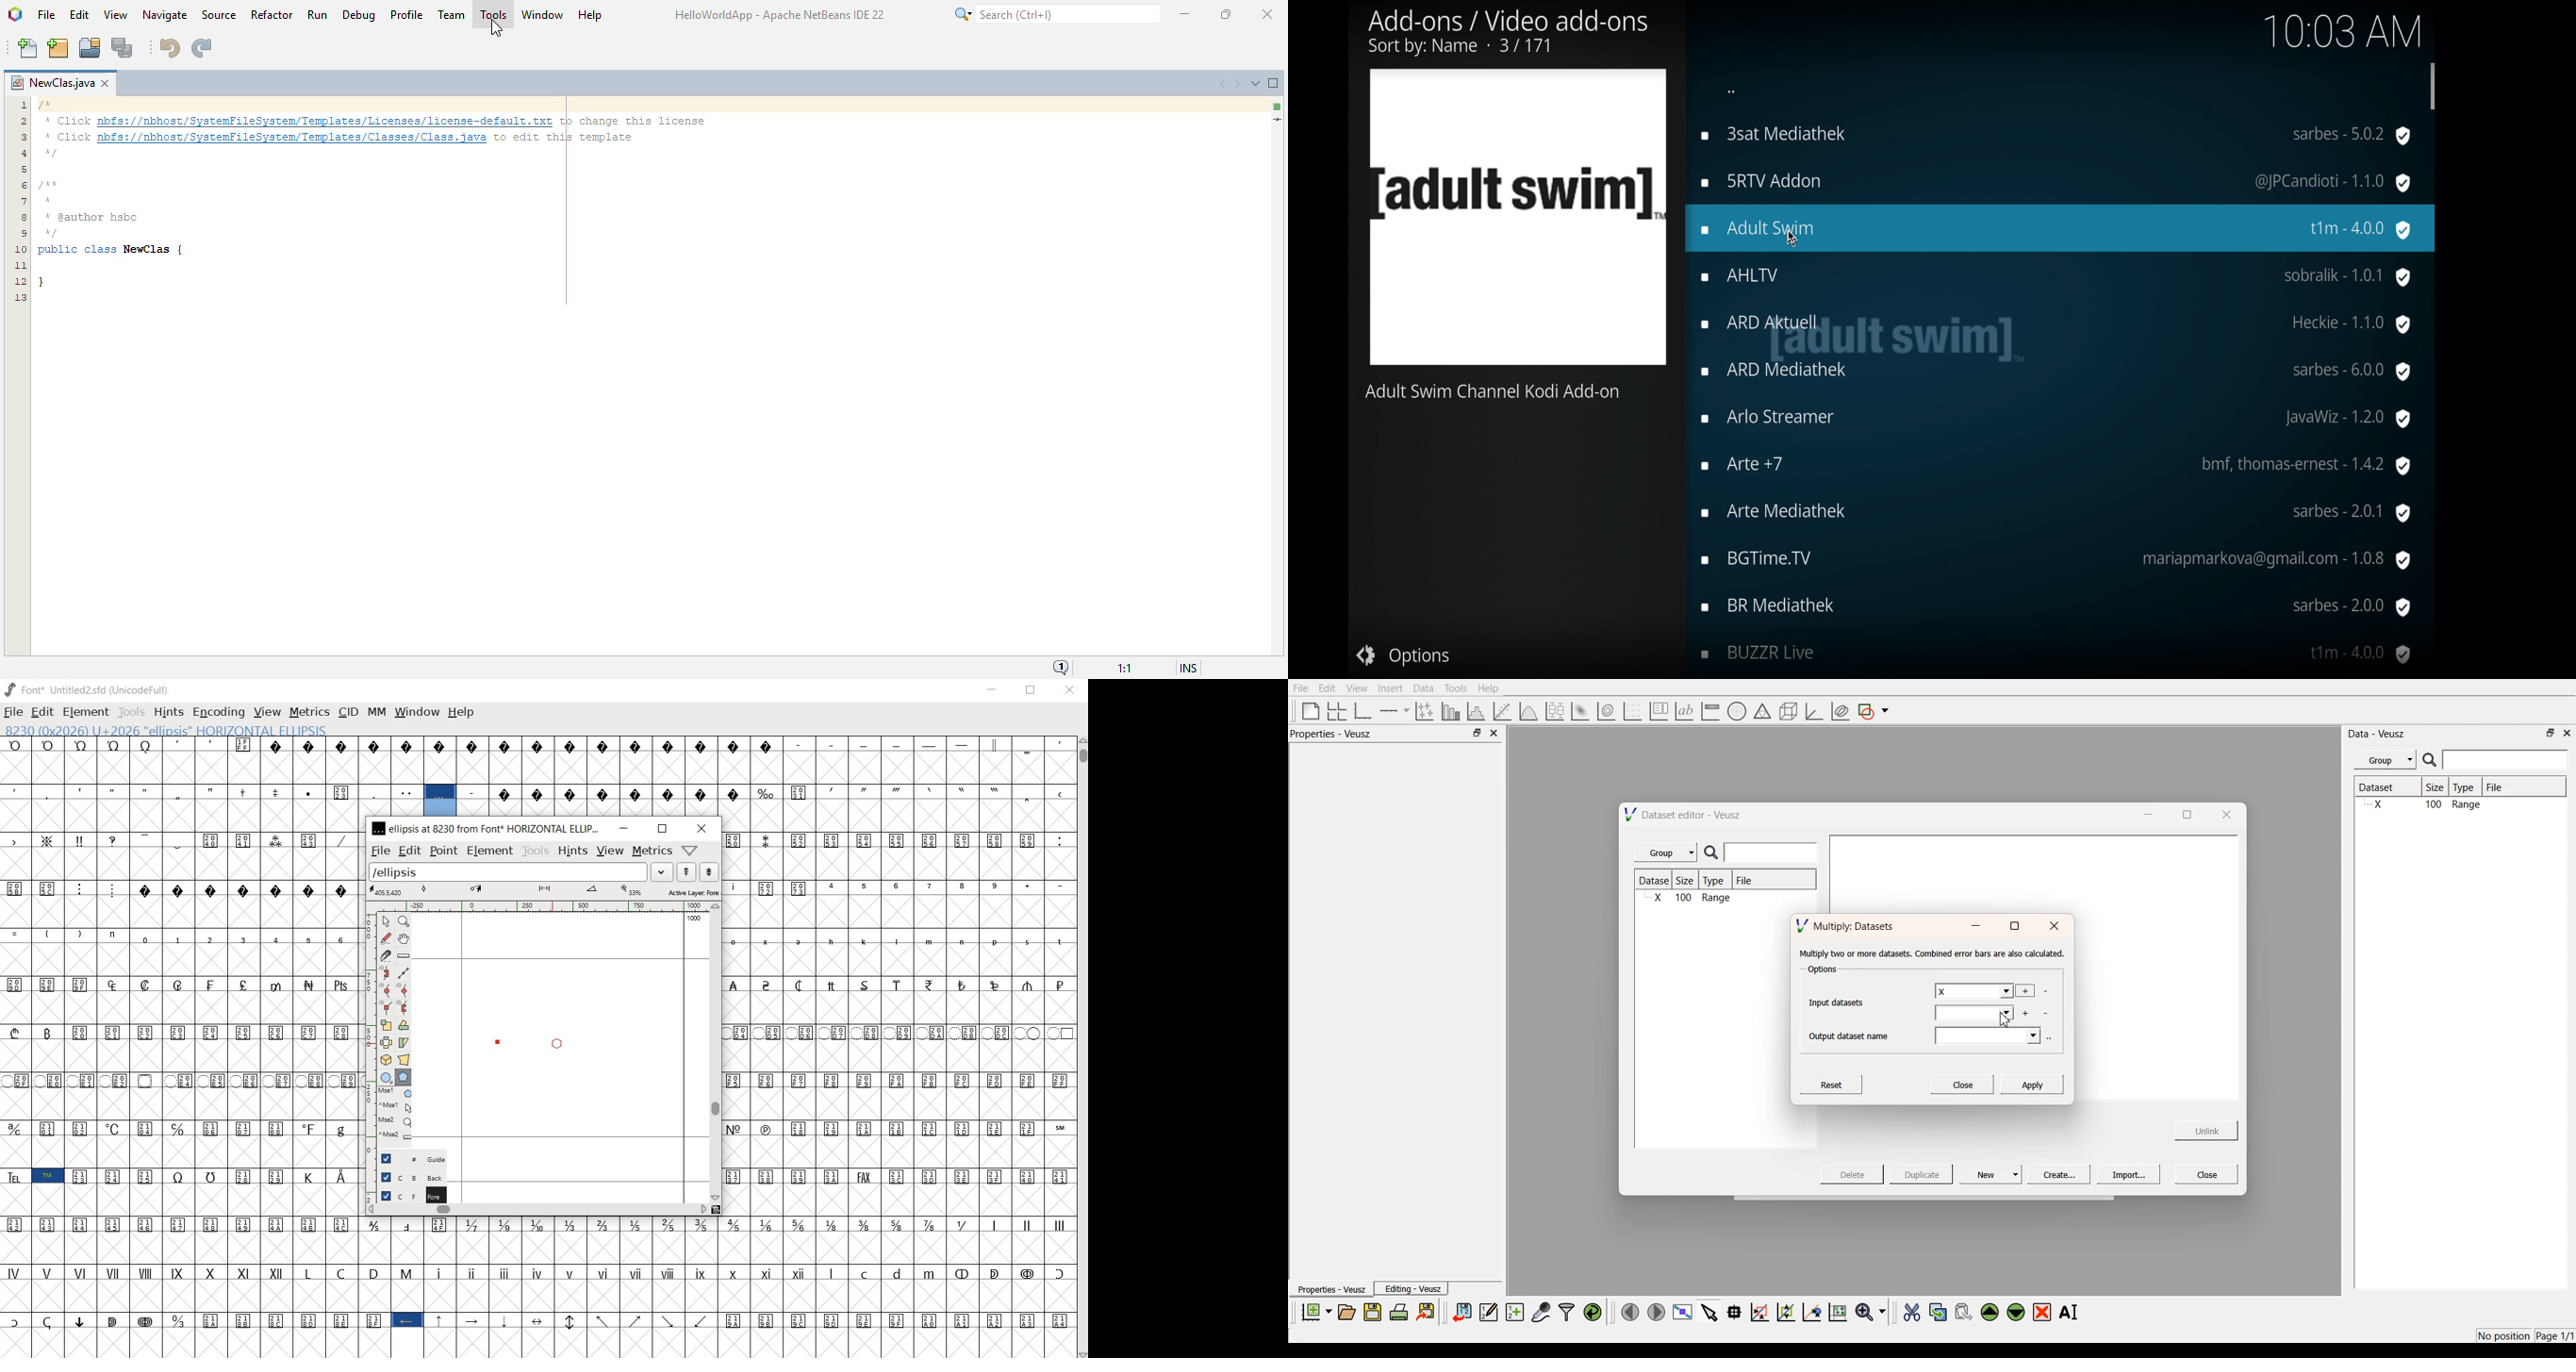 The image size is (2576, 1372). I want to click on 8230 (0x2026) U+2026 "ELLIPSIS" HORIZONTAL ELLIPSIS, so click(211, 730).